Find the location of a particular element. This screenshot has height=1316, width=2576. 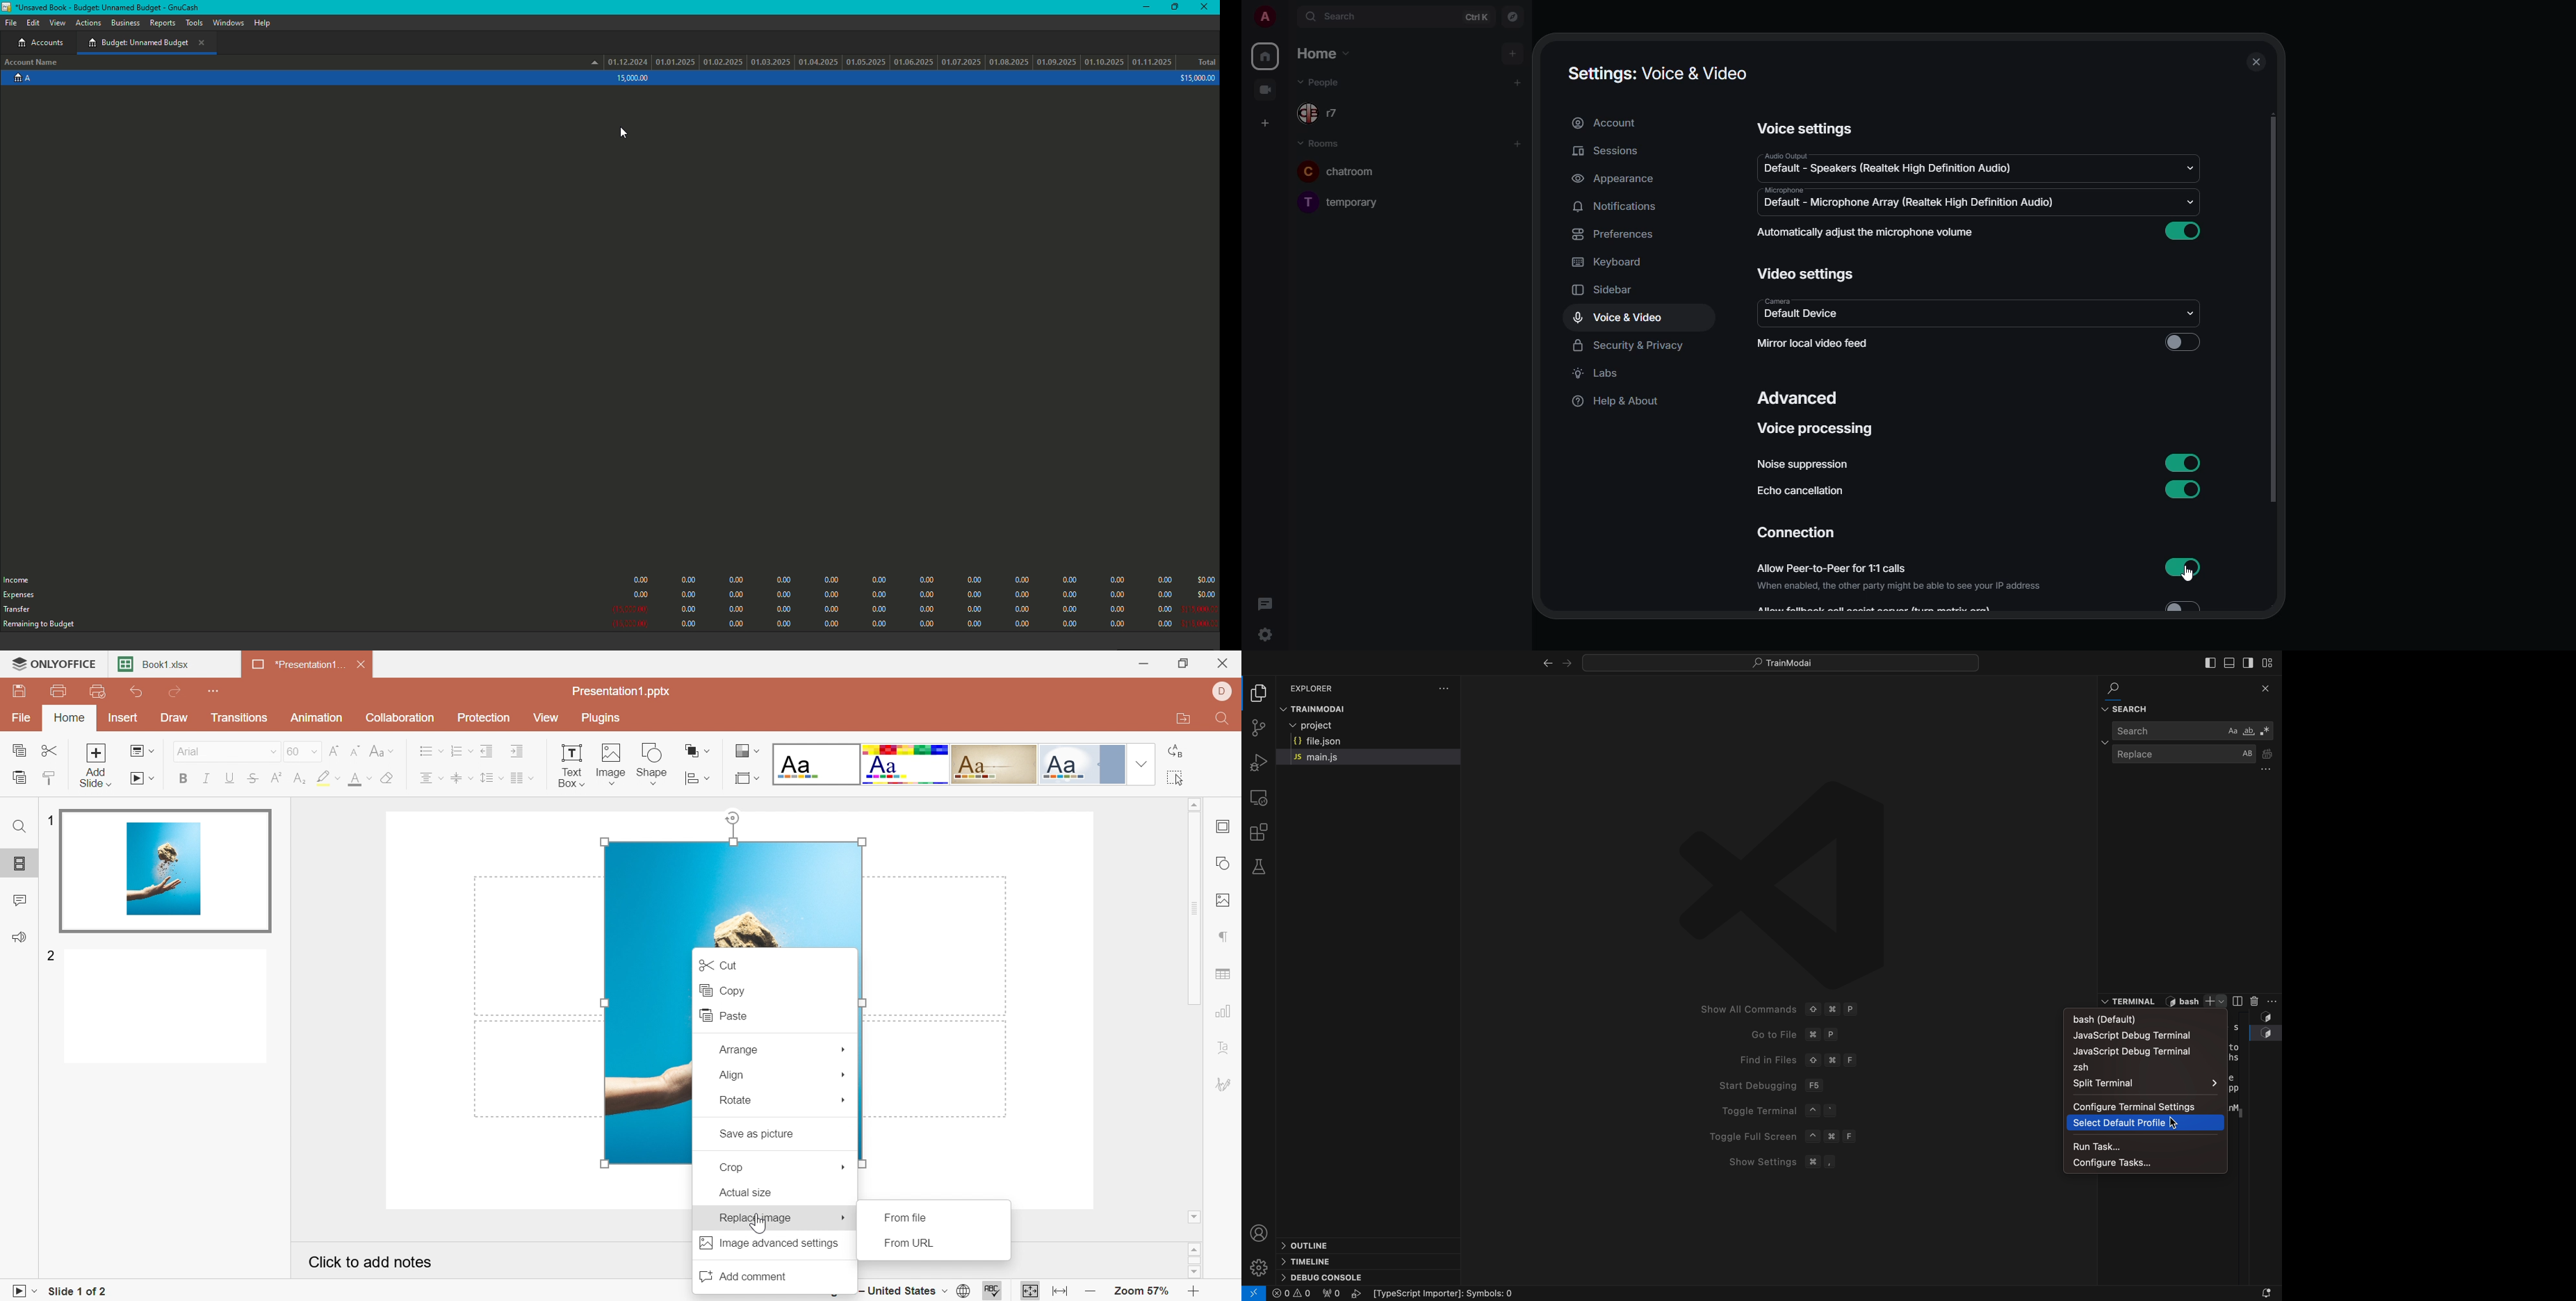

Expenses is located at coordinates (20, 595).